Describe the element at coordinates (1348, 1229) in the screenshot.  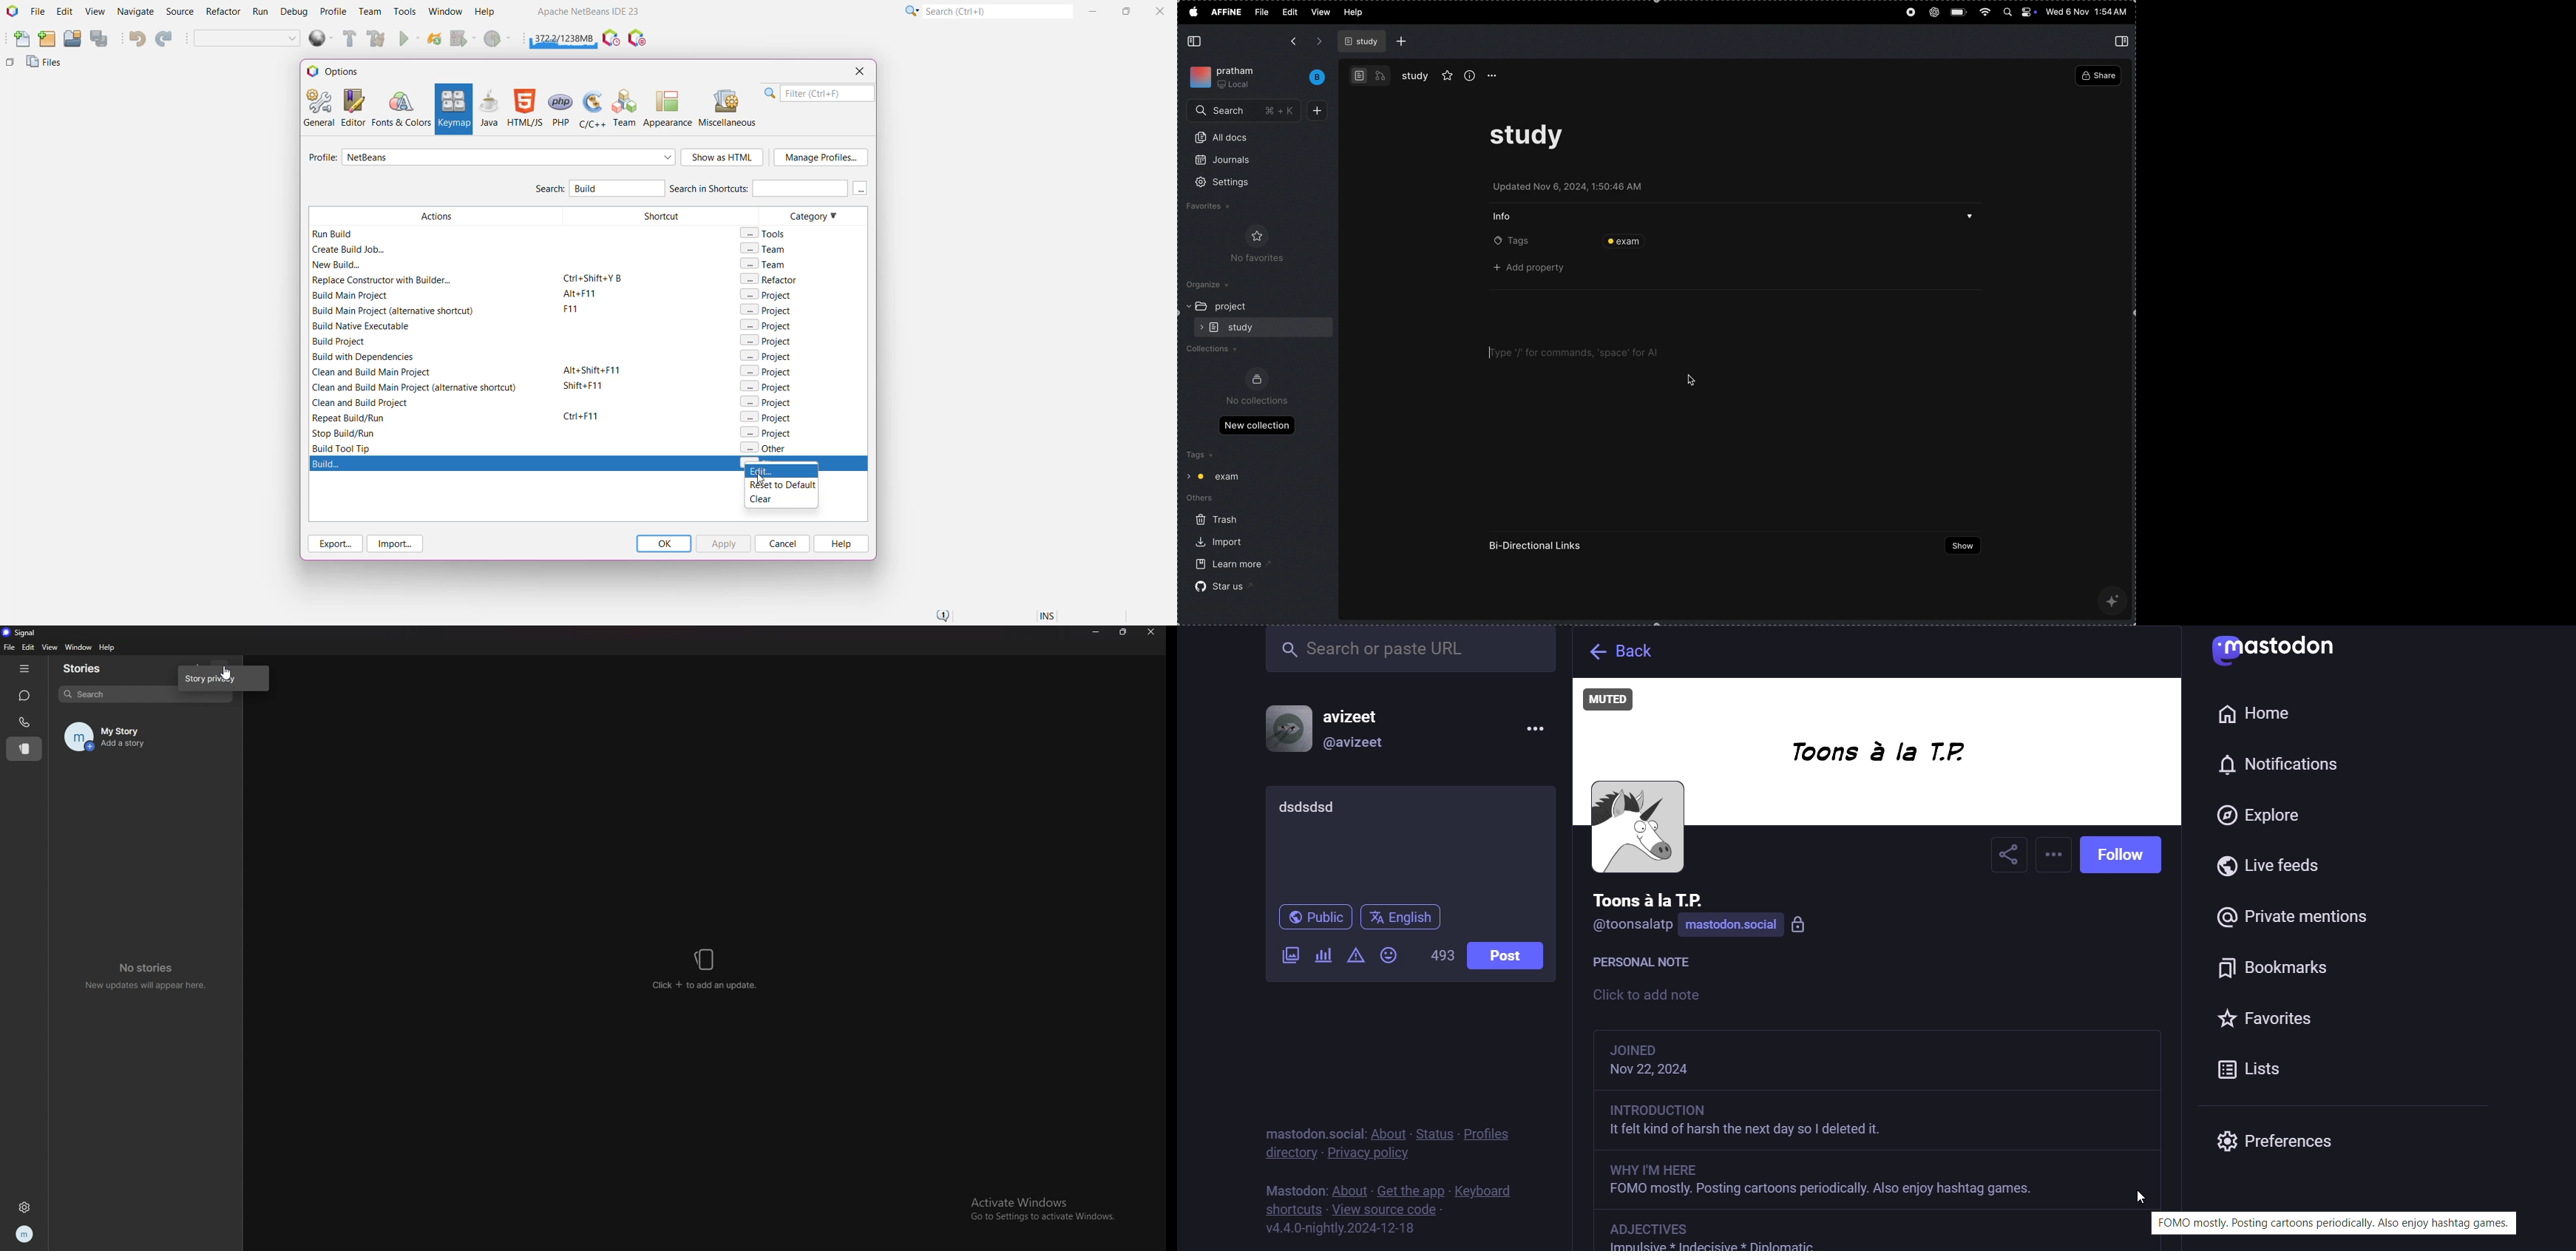
I see `version` at that location.